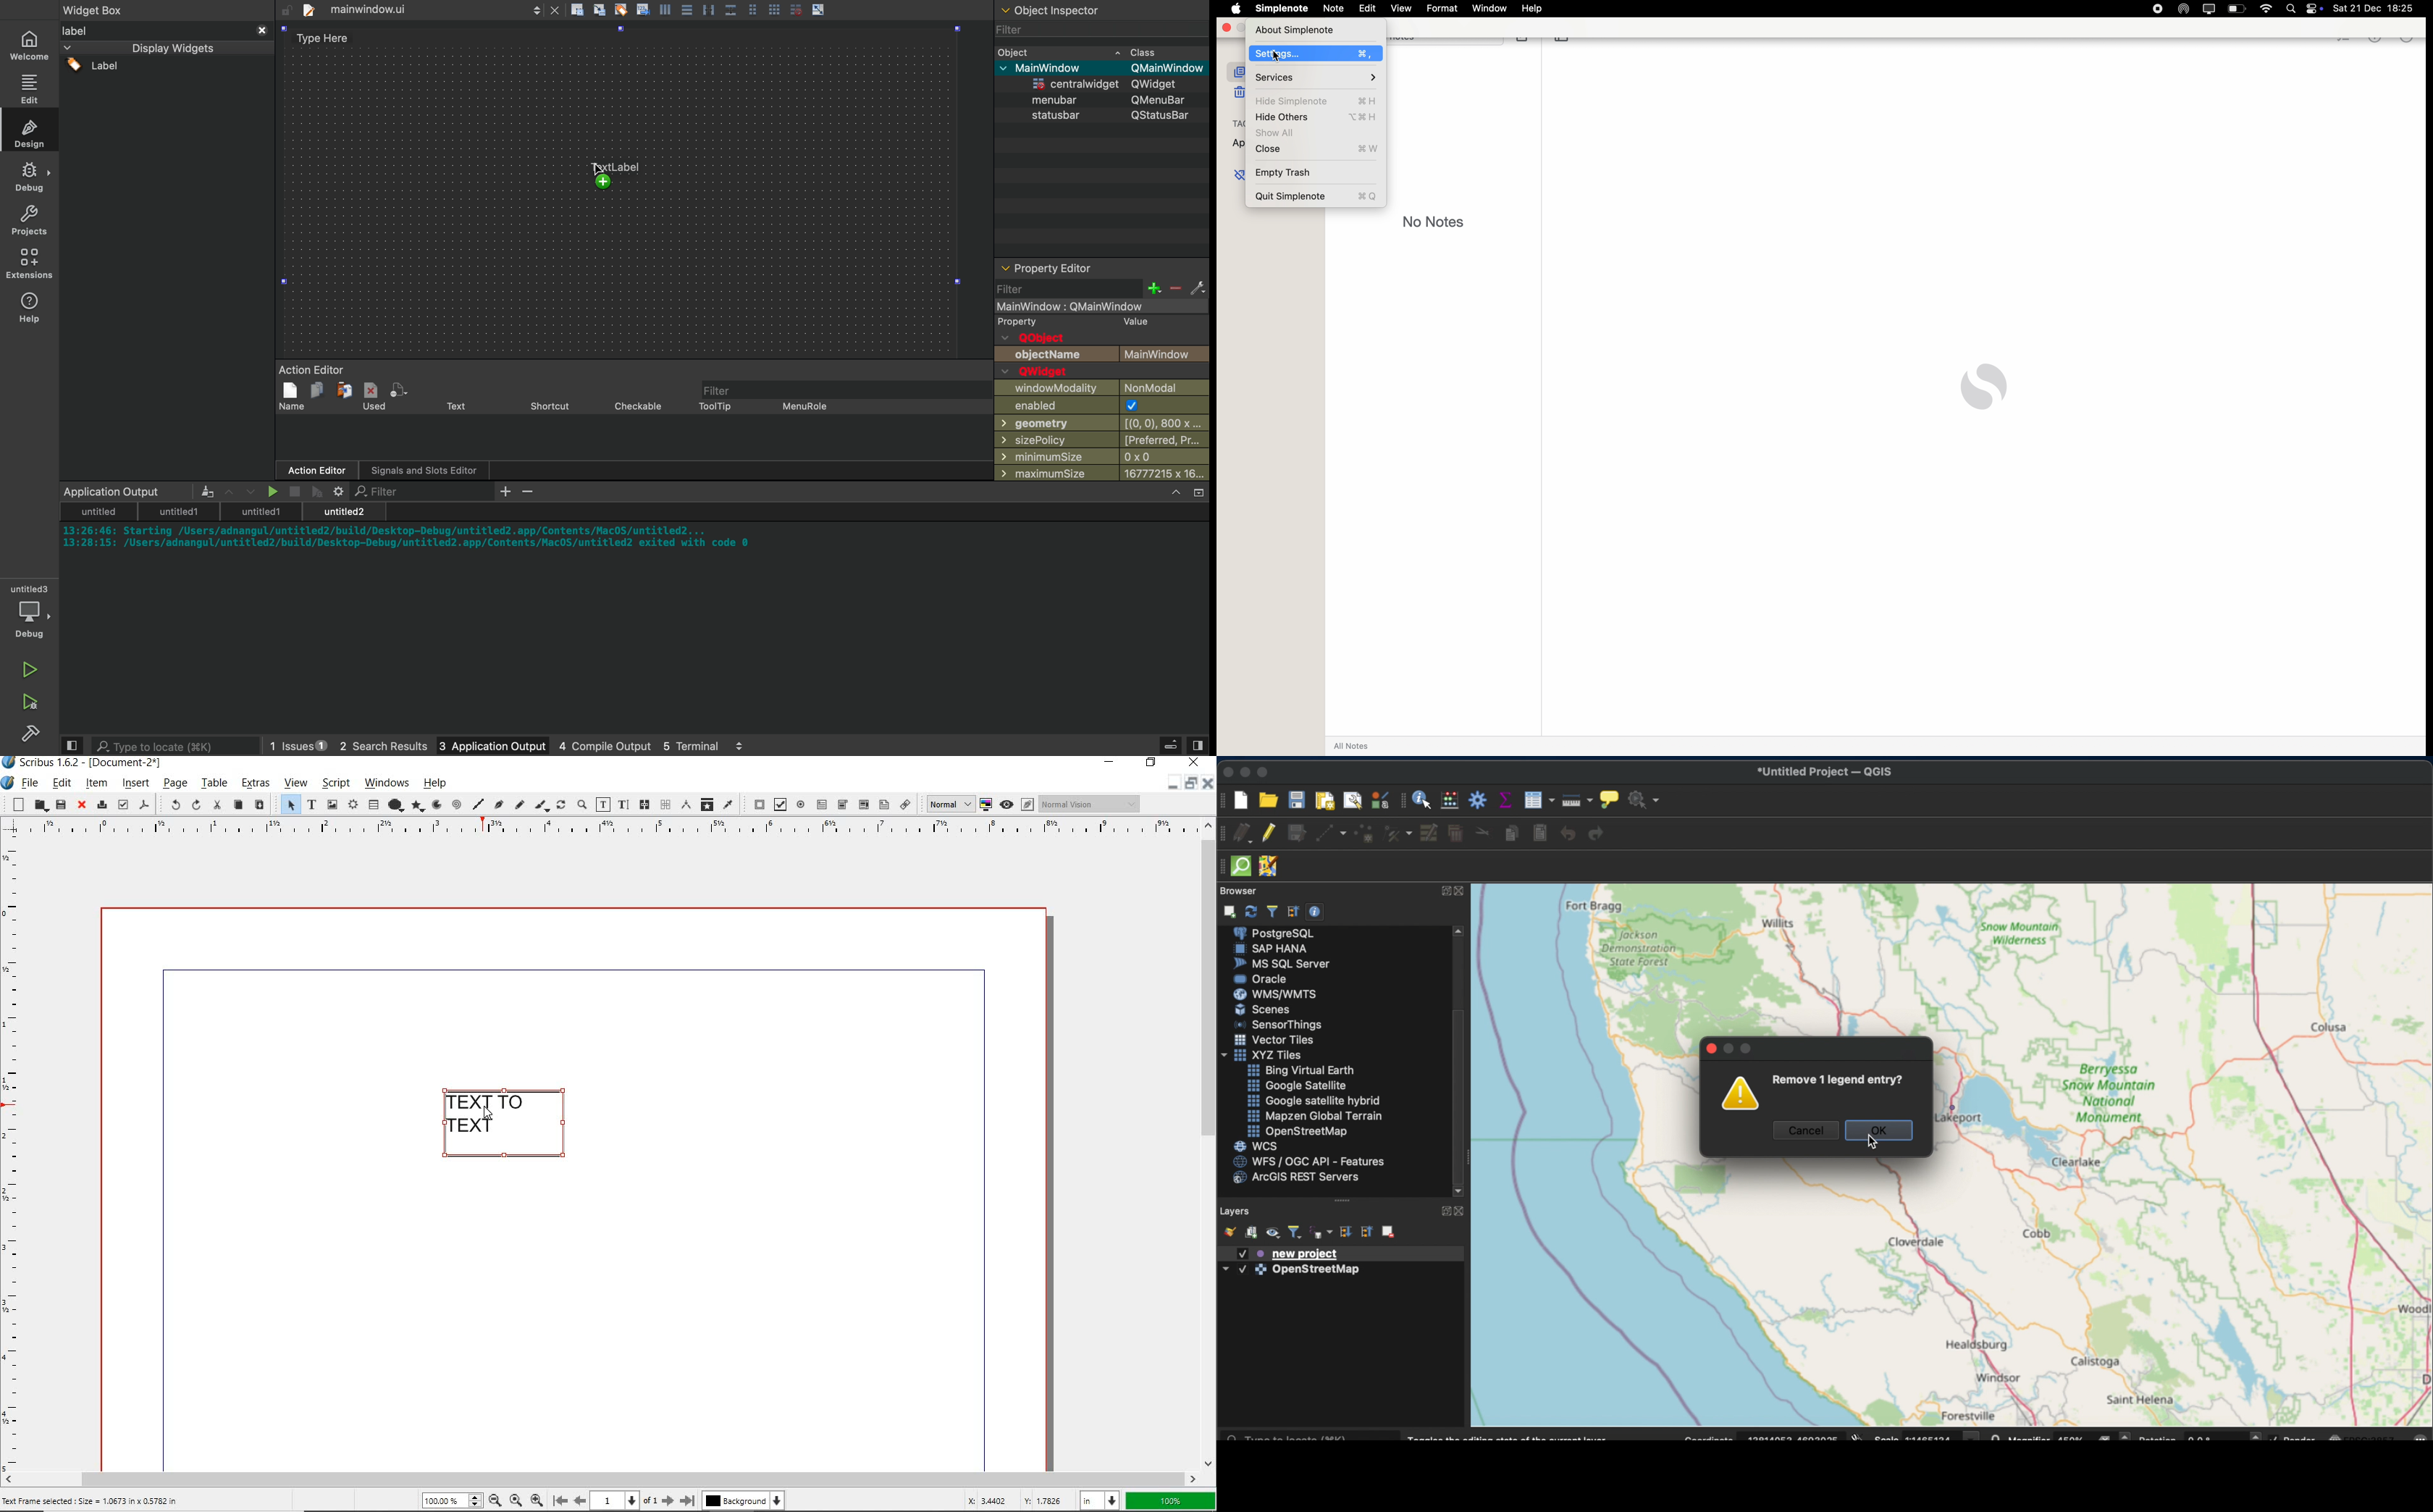 This screenshot has width=2436, height=1512. What do you see at coordinates (1742, 1095) in the screenshot?
I see `exclamation mark icon` at bounding box center [1742, 1095].